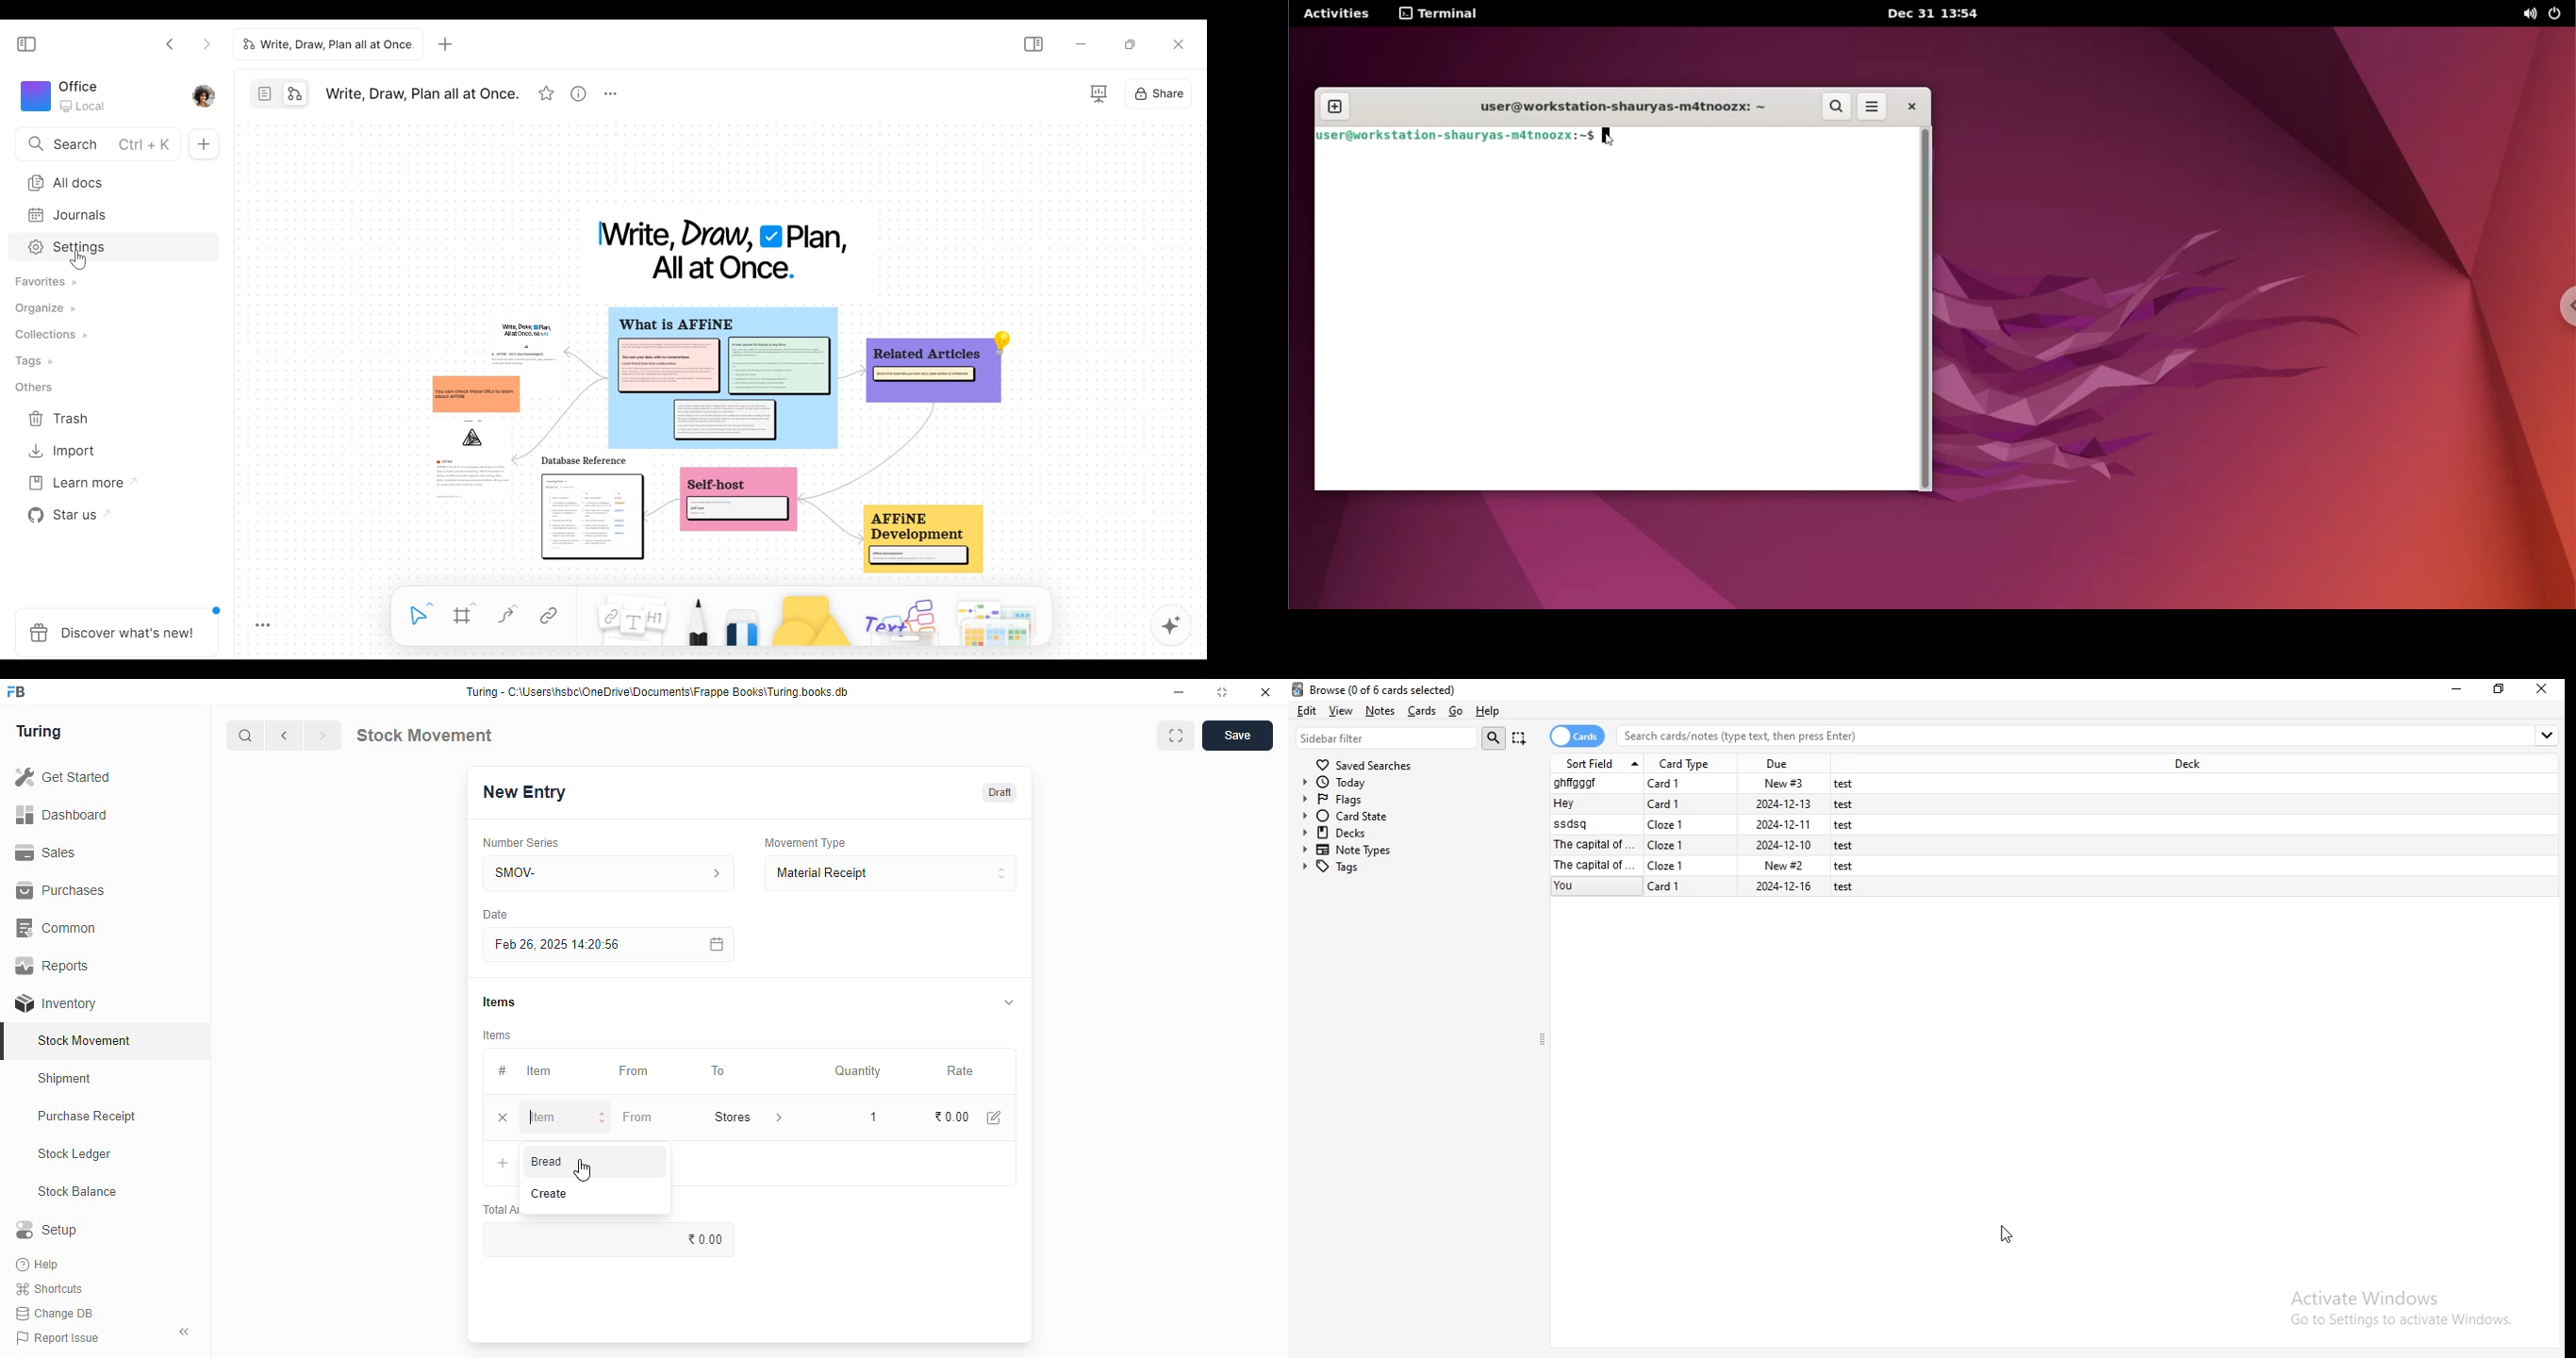 The width and height of the screenshot is (2576, 1372). I want to click on Restore, so click(1131, 42).